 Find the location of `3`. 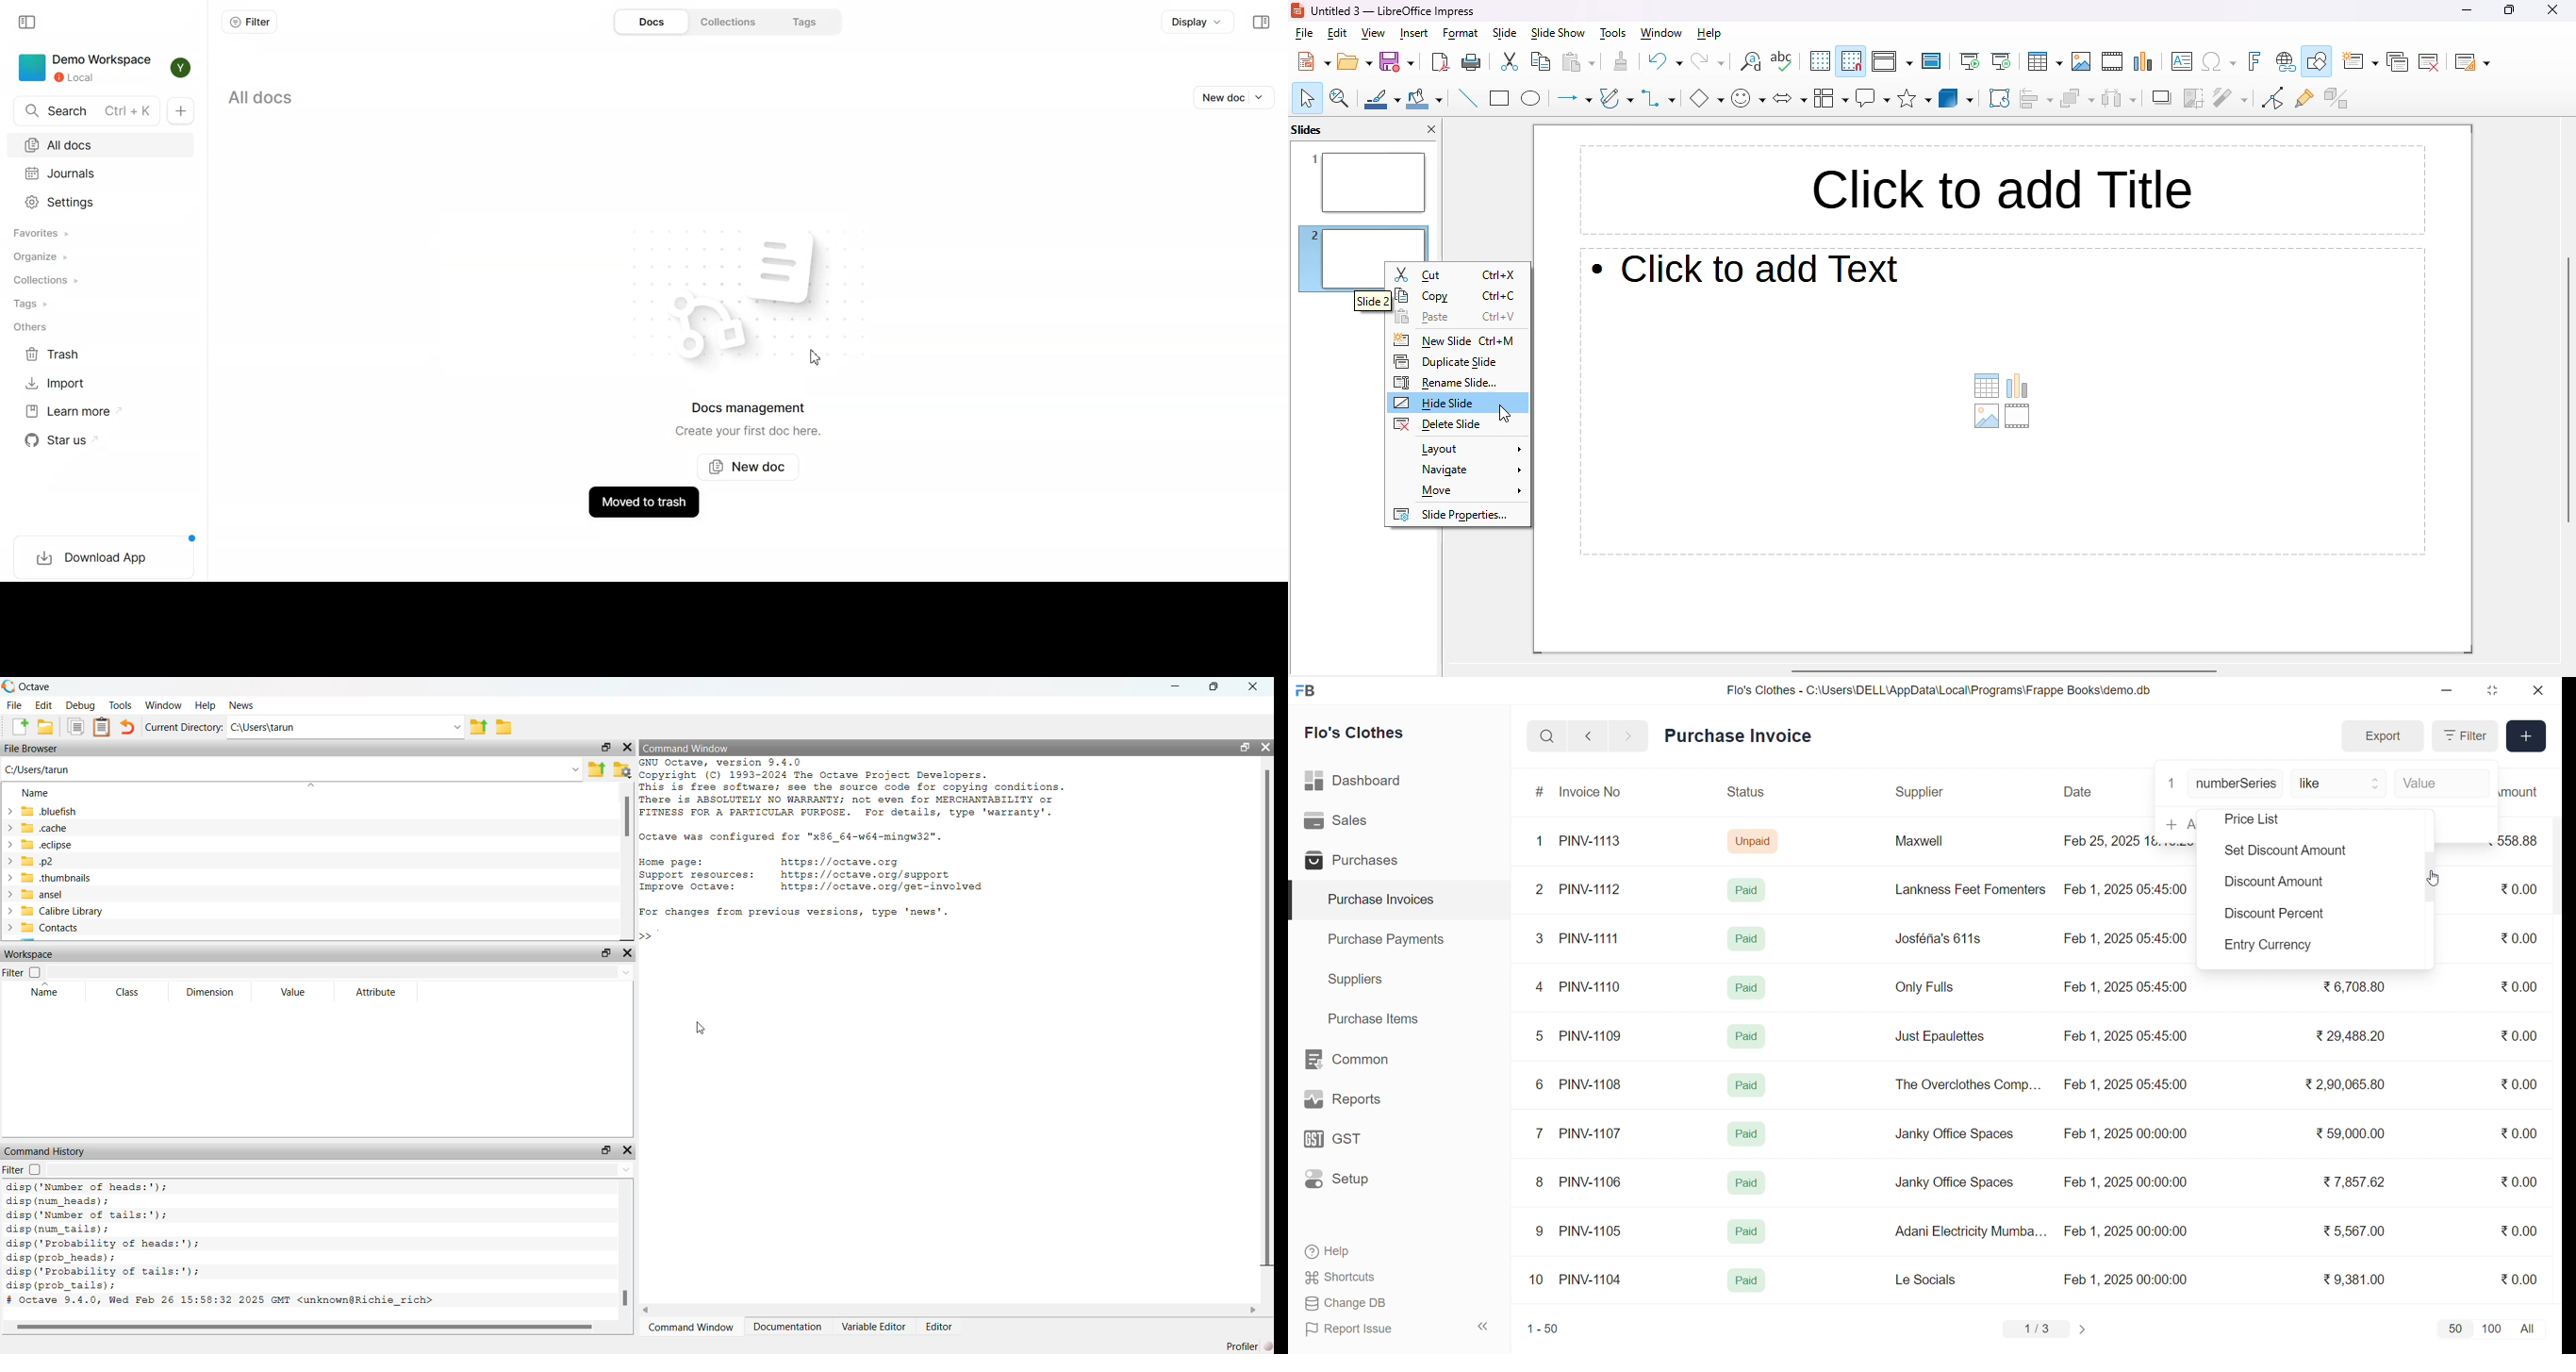

3 is located at coordinates (1540, 938).